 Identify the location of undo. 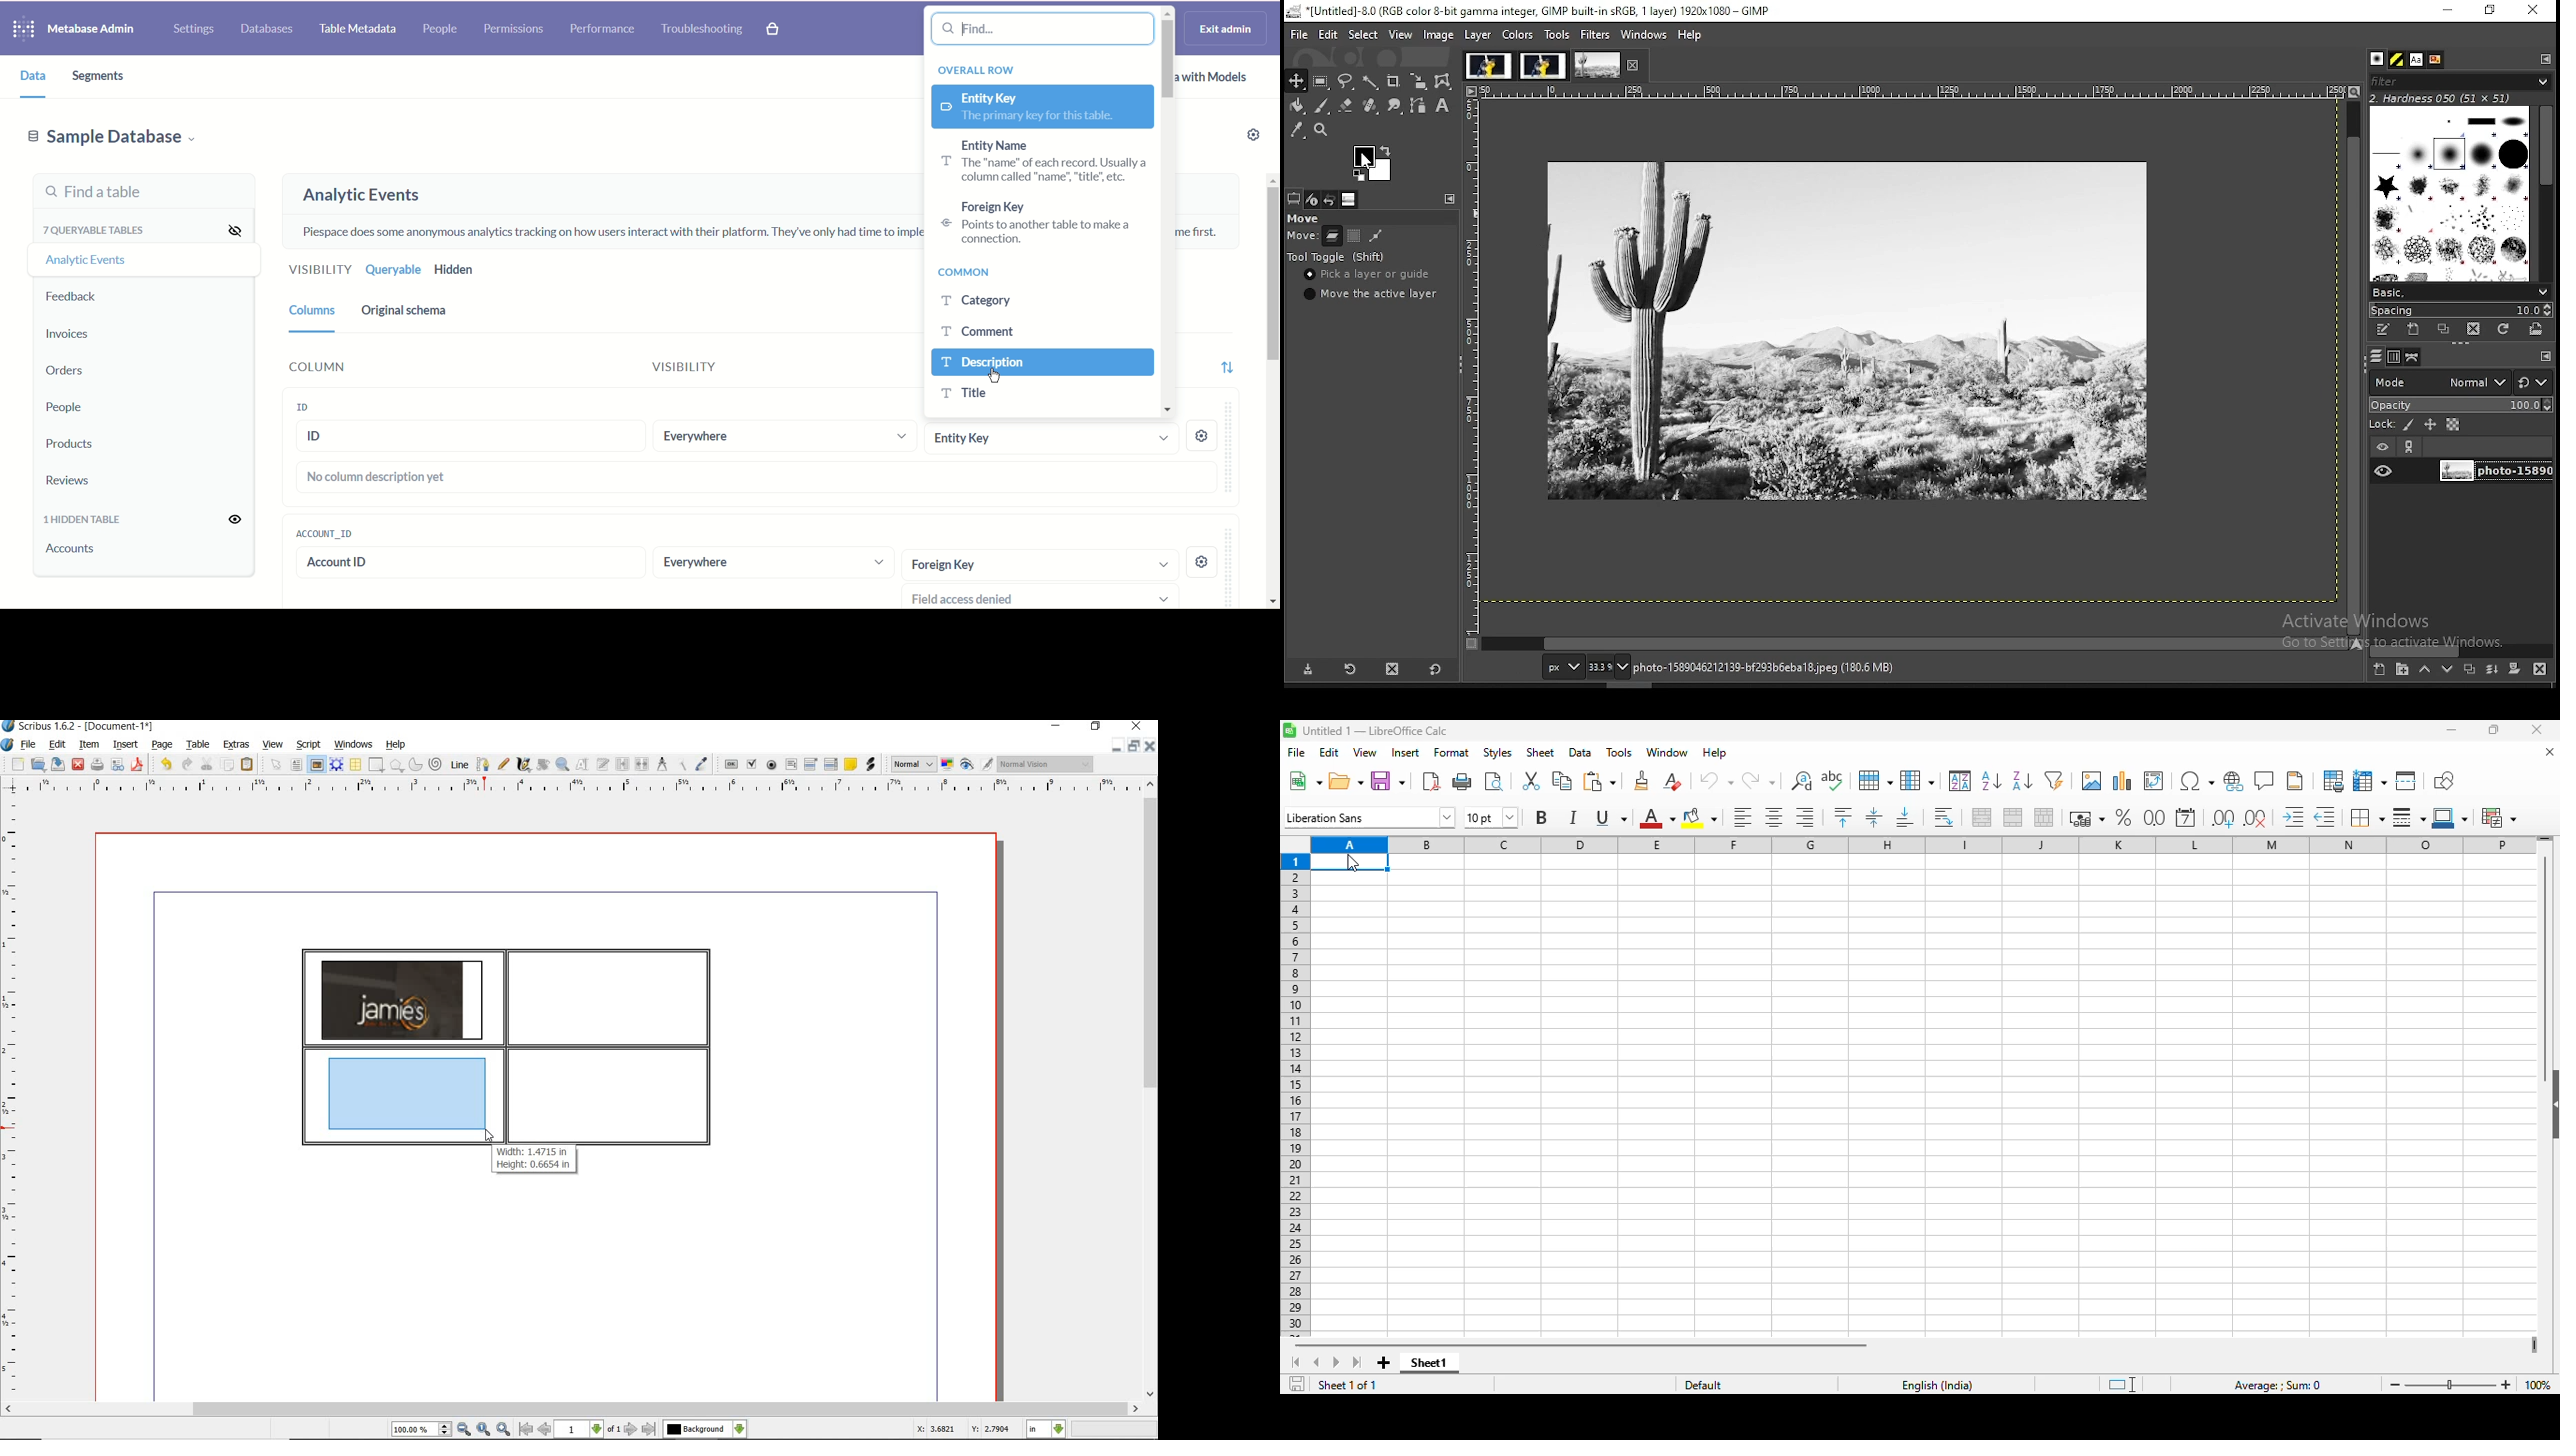
(166, 764).